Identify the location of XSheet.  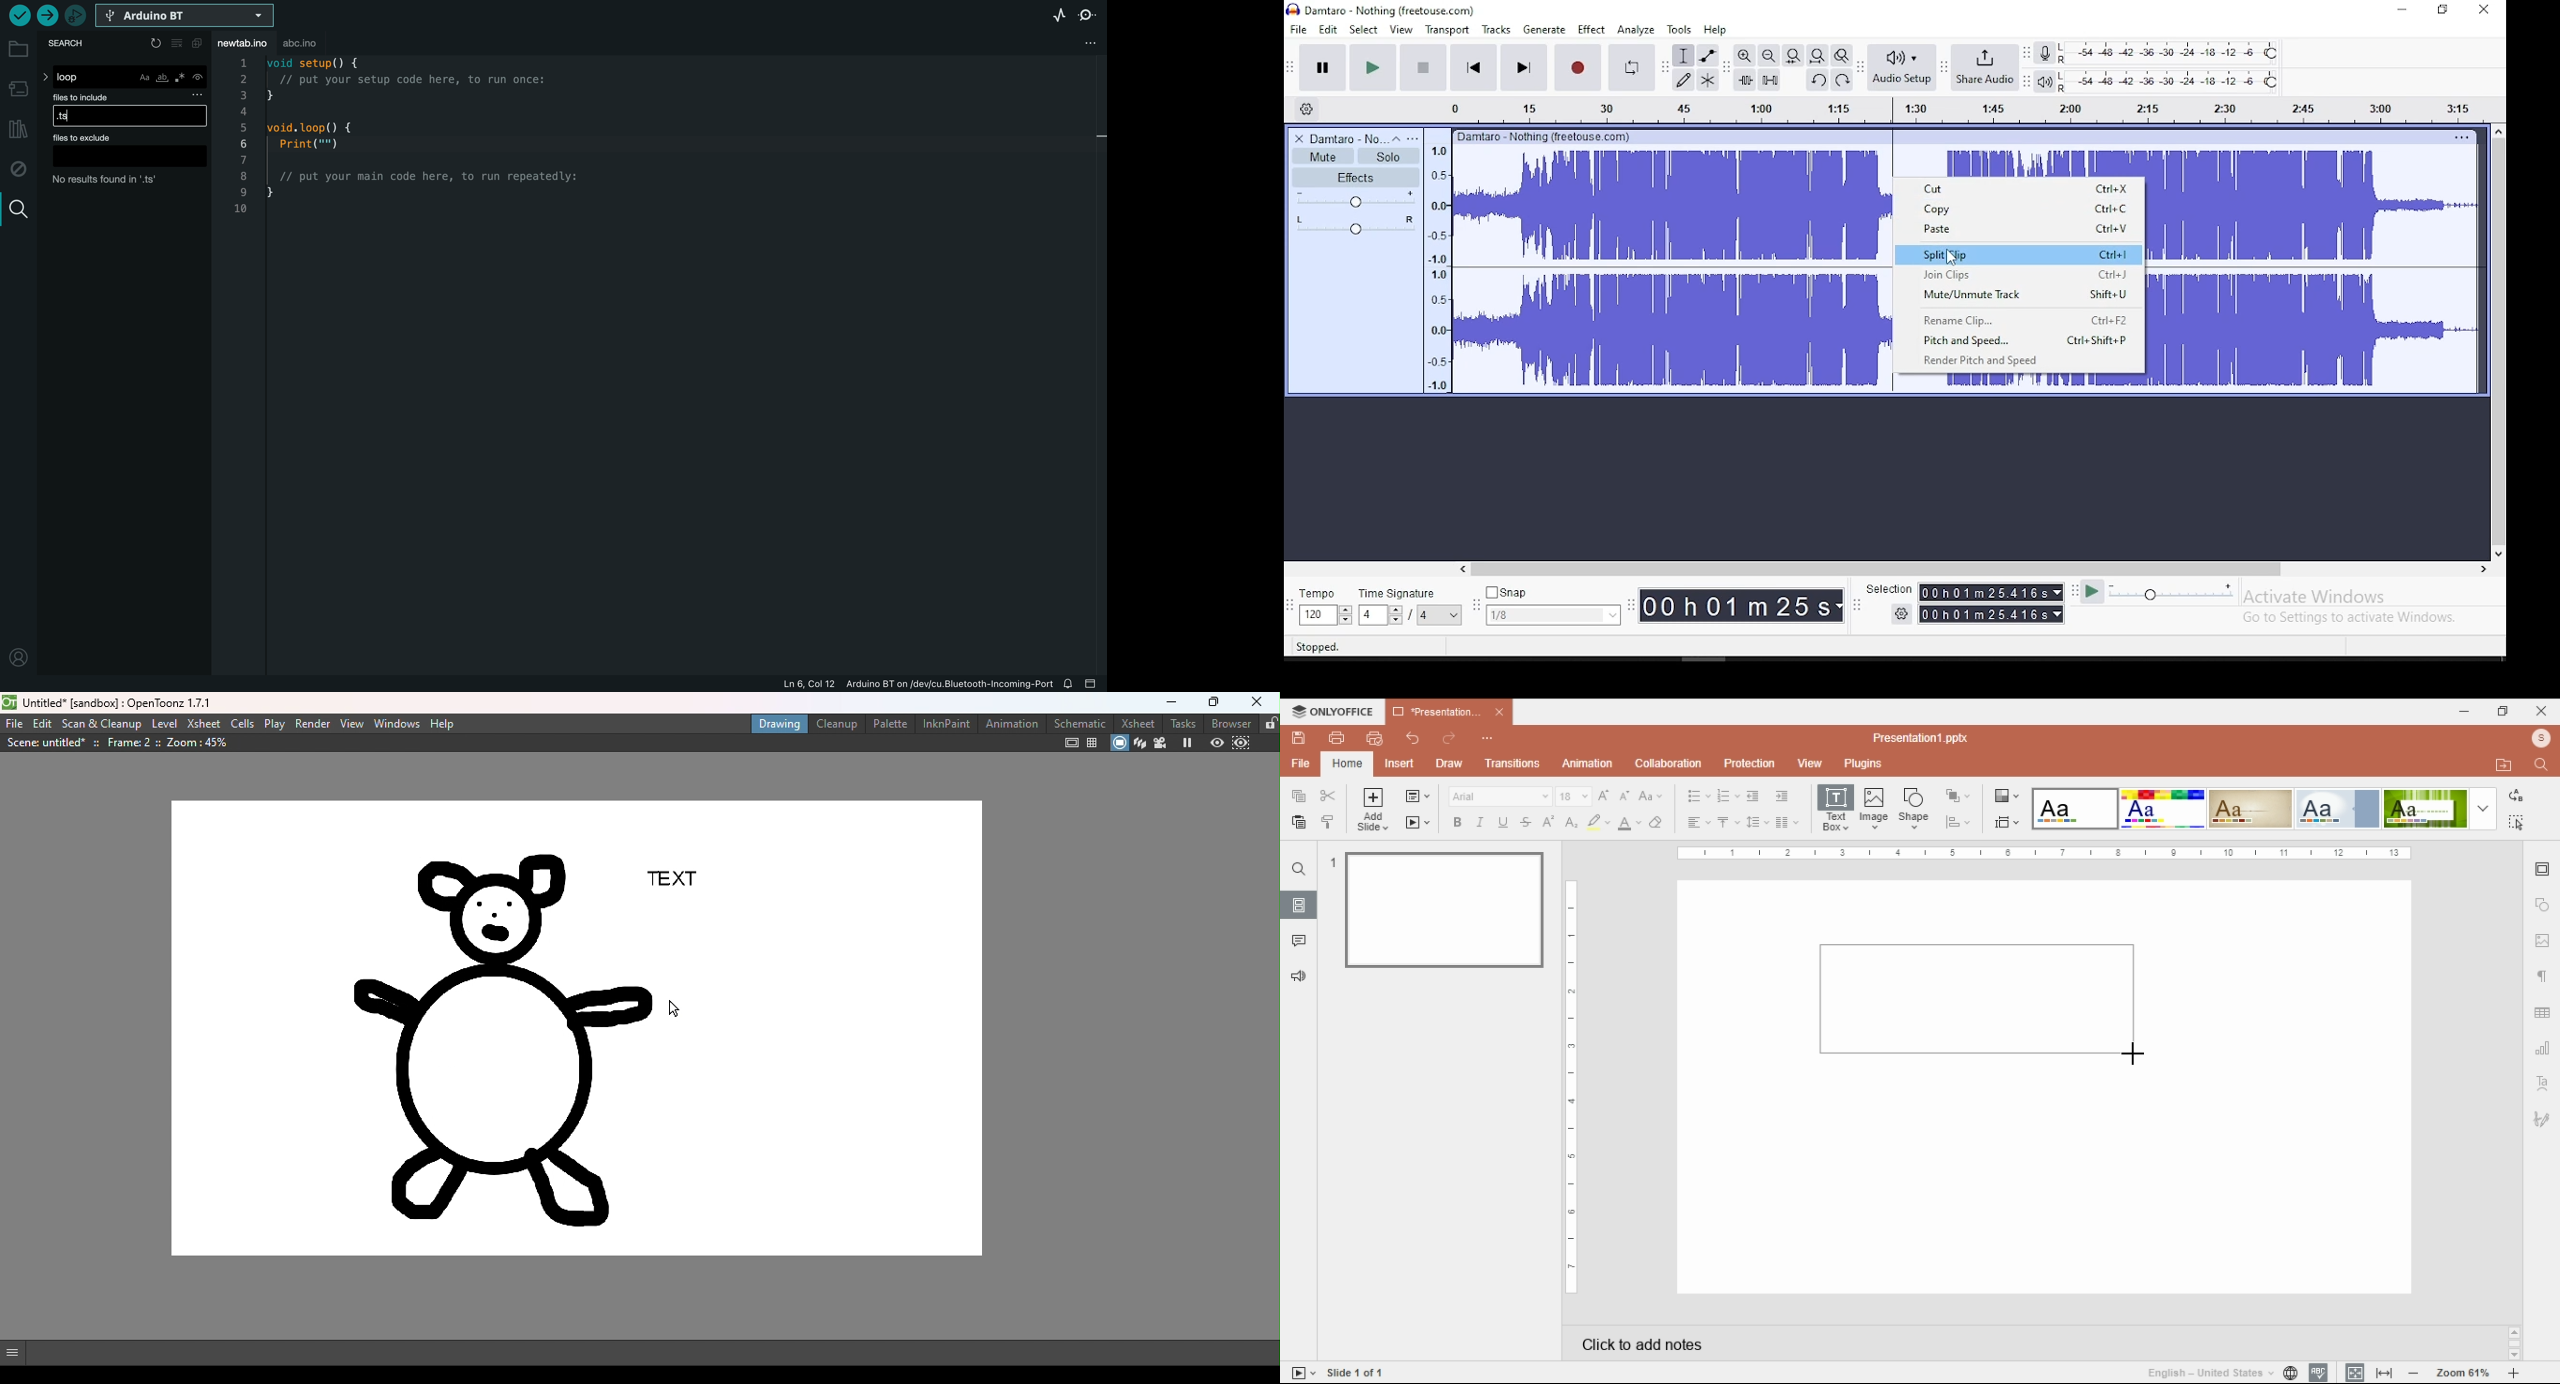
(201, 724).